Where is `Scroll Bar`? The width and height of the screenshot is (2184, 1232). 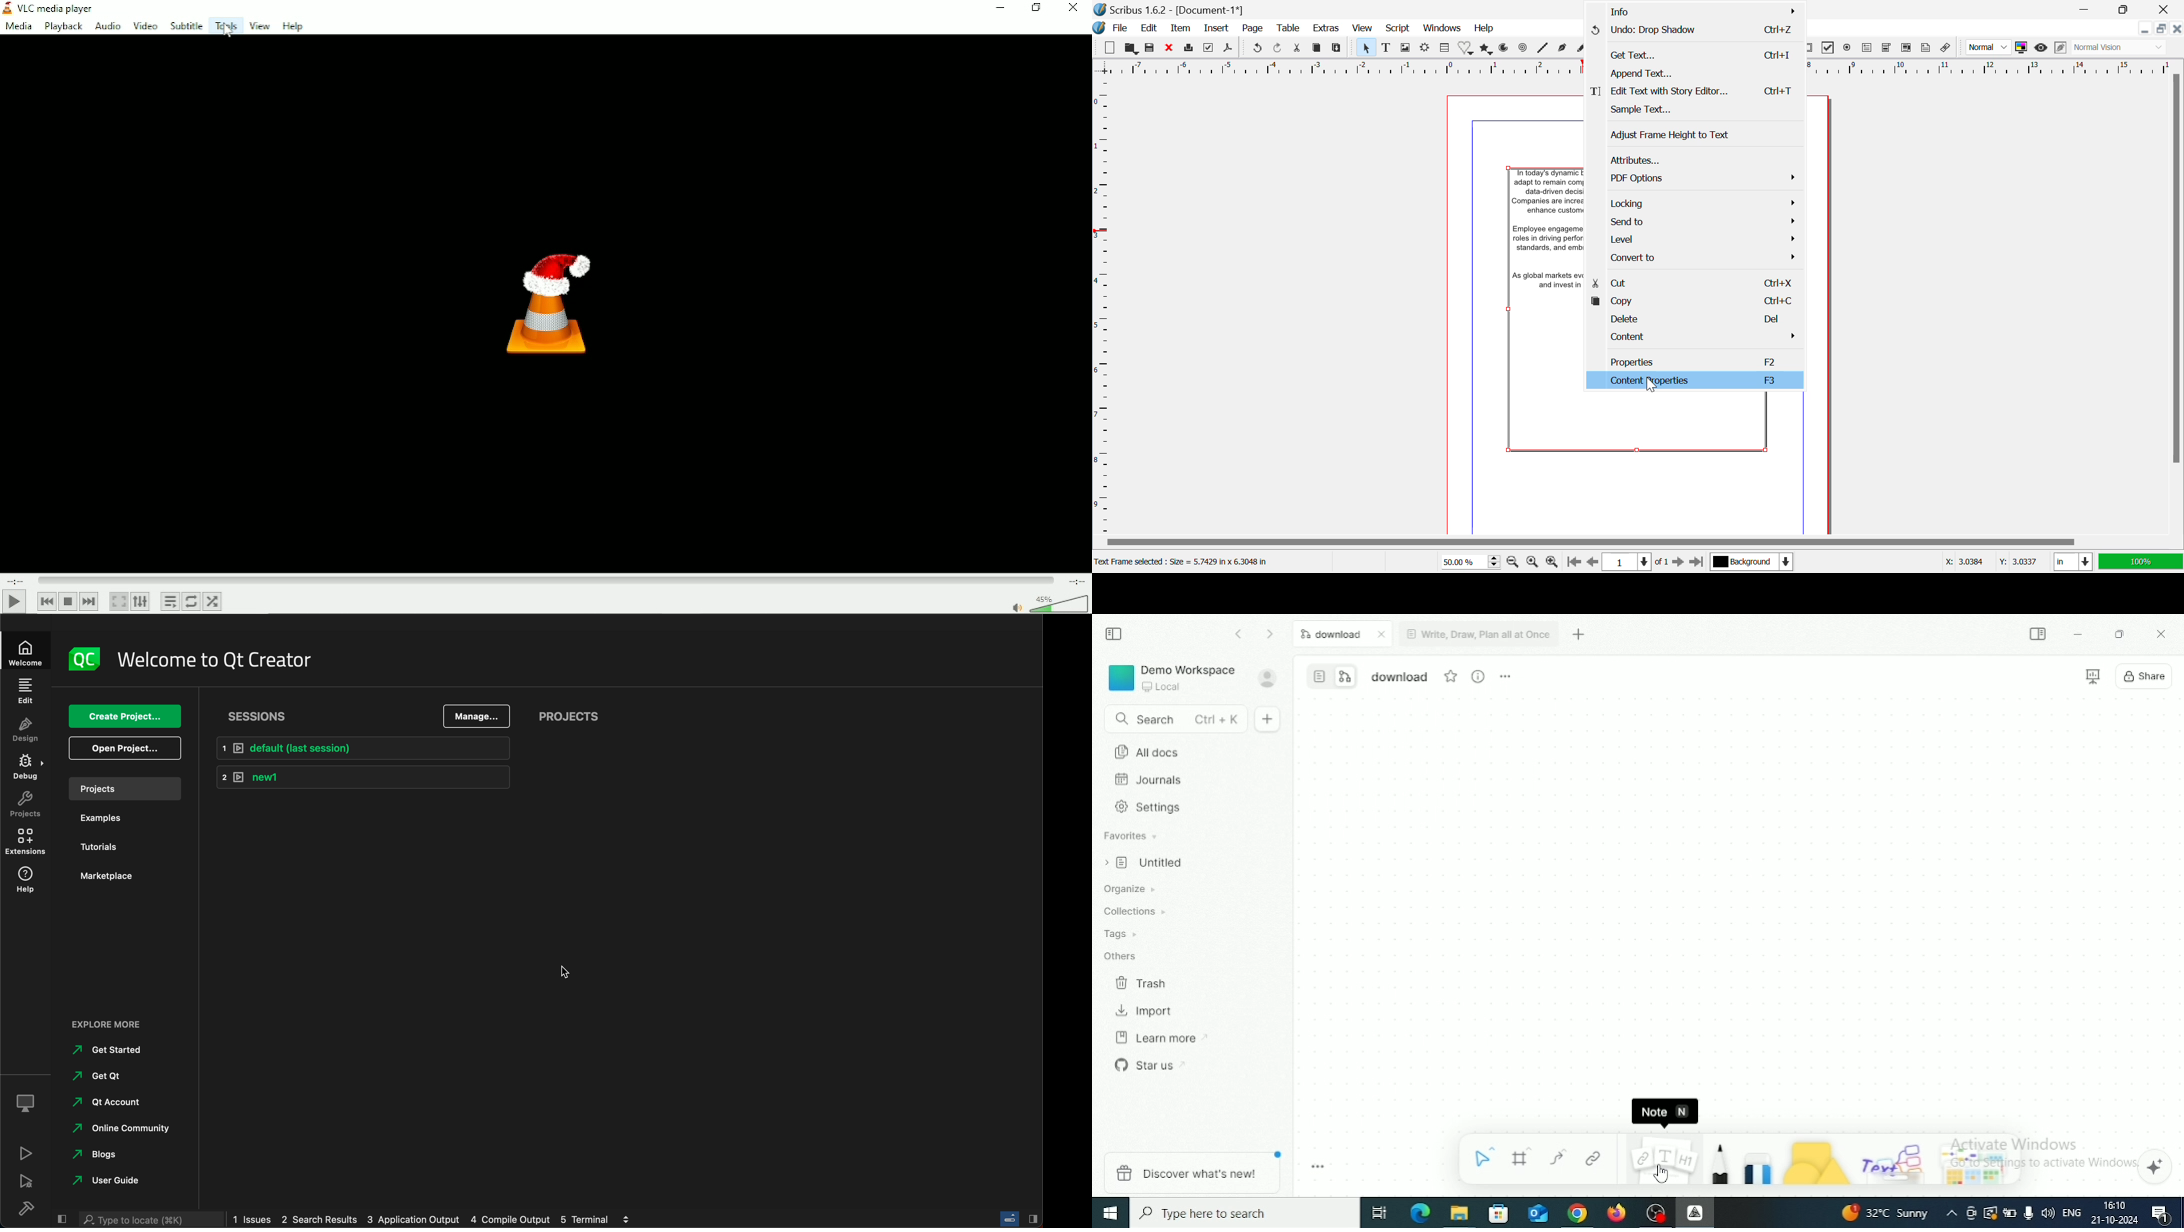
Scroll Bar is located at coordinates (1644, 541).